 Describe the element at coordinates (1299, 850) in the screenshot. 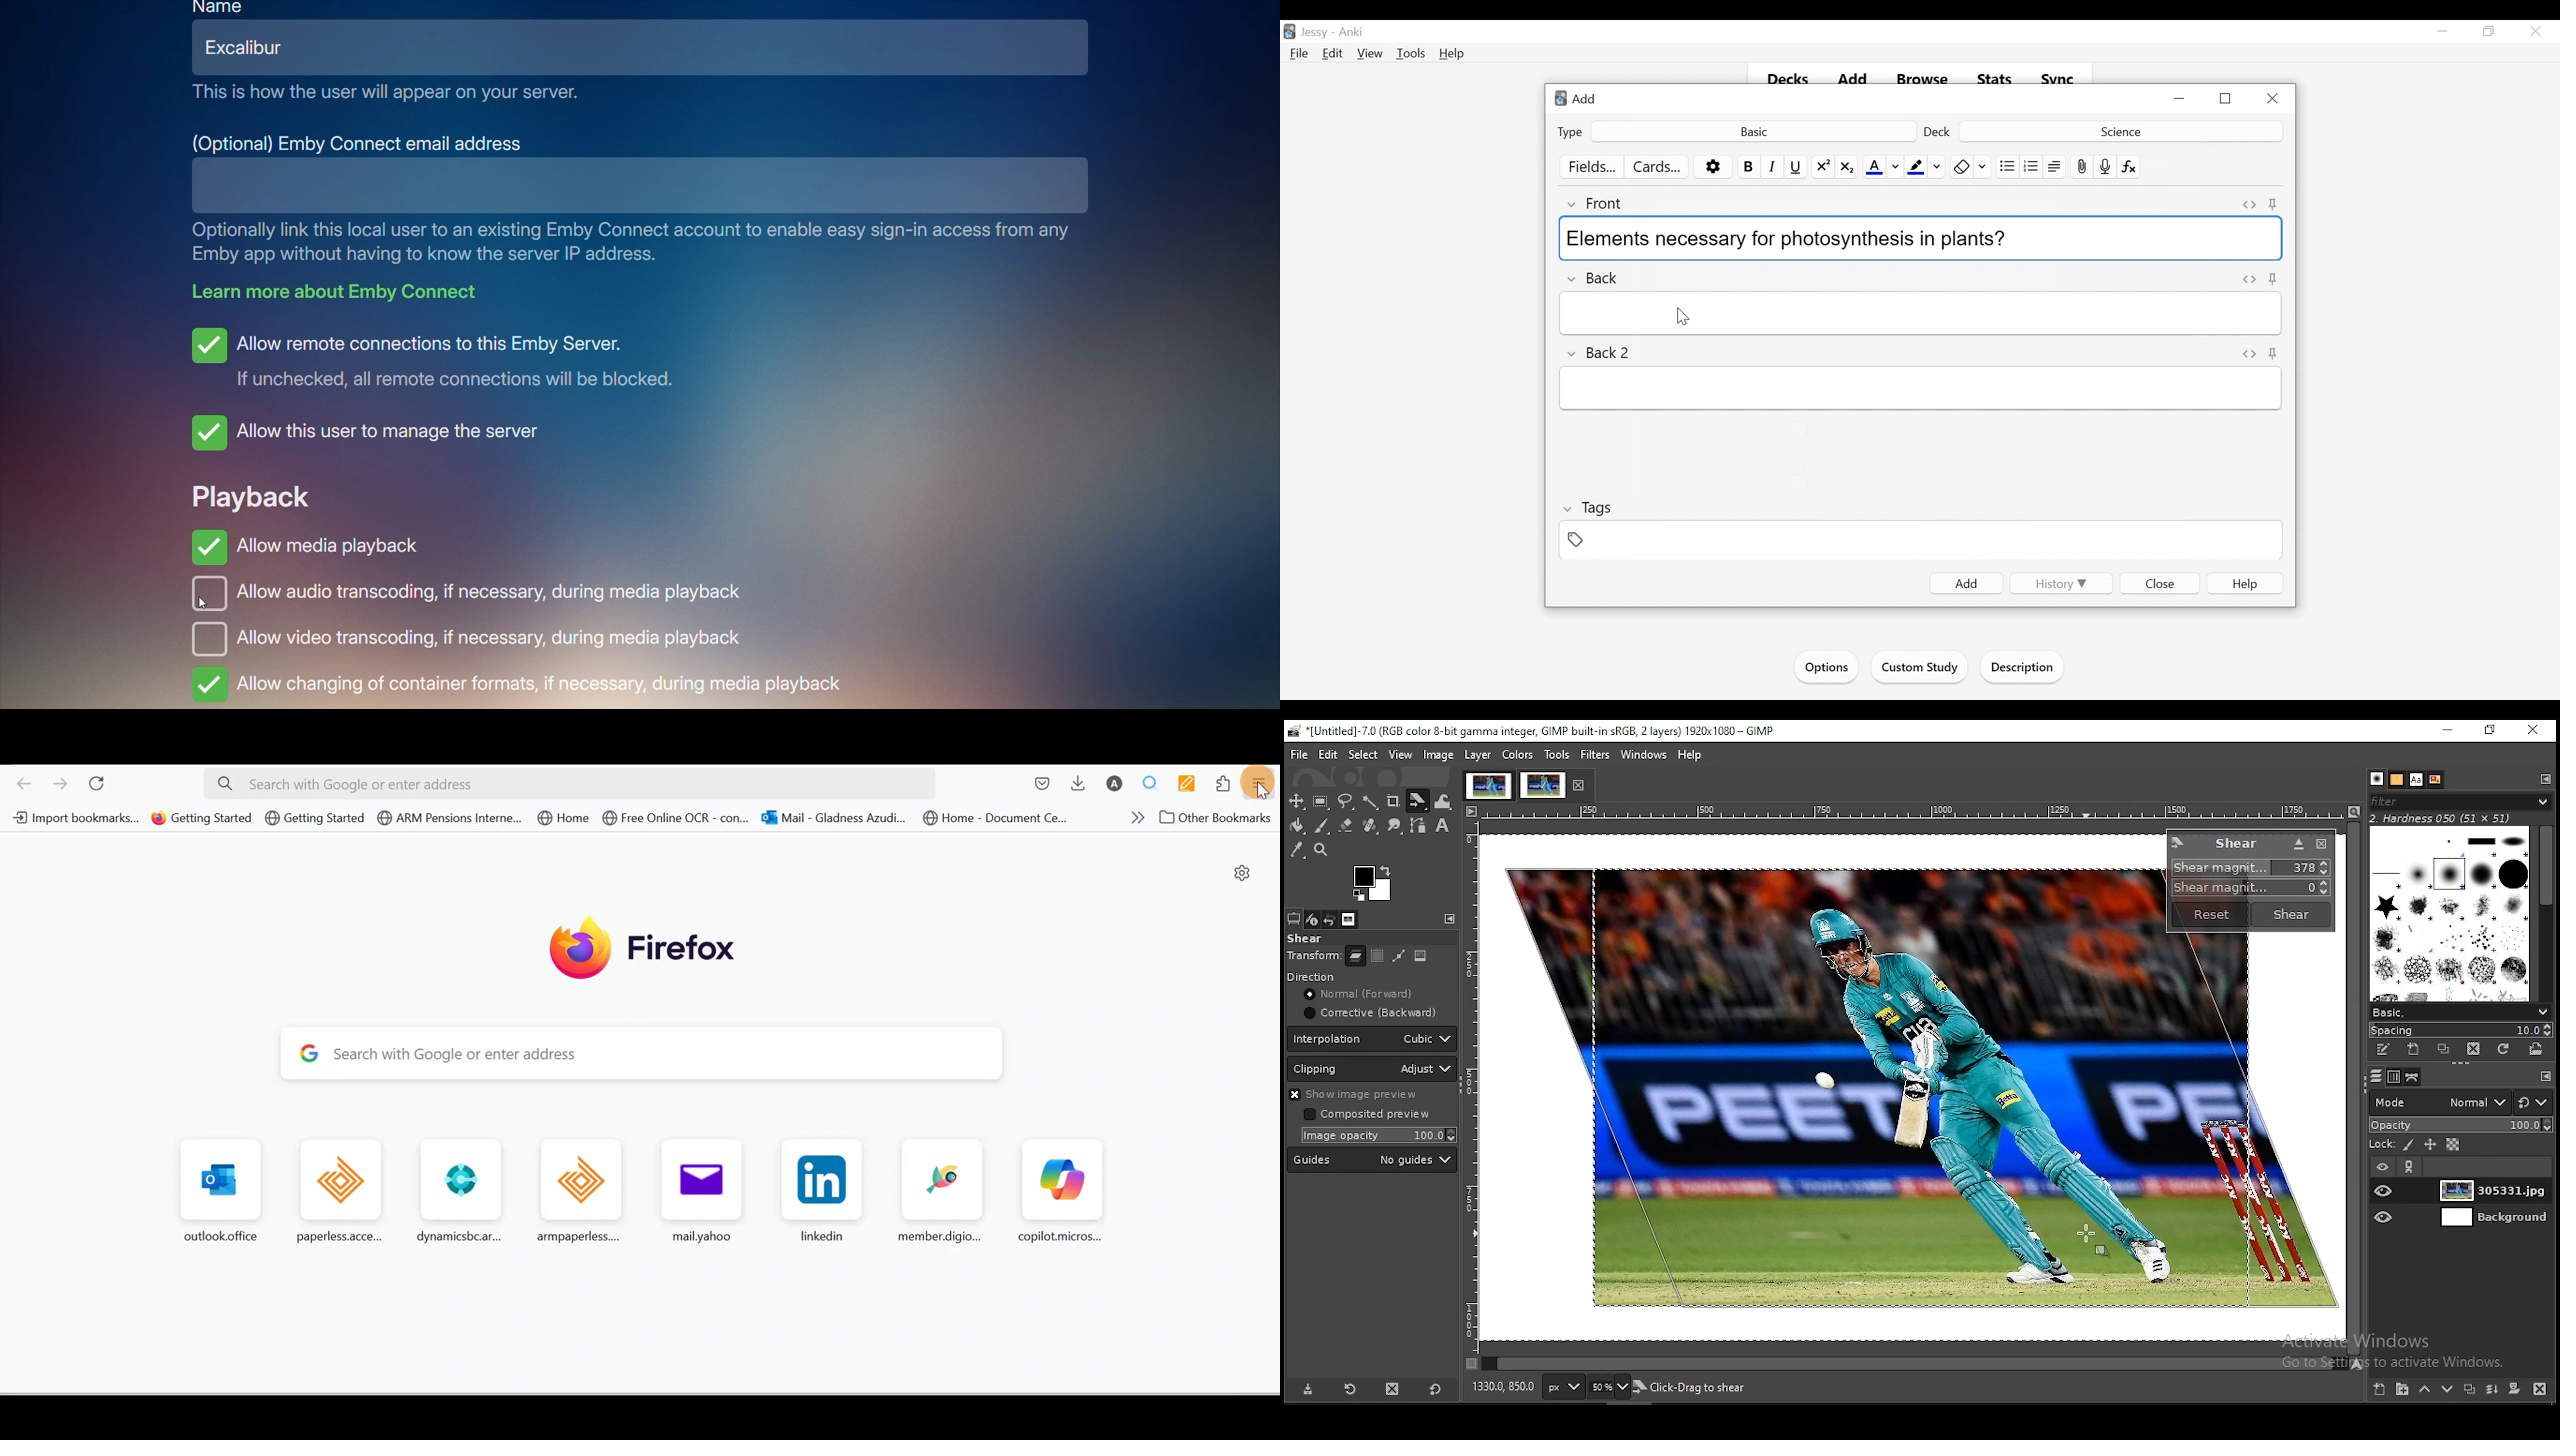

I see `color picker tool` at that location.